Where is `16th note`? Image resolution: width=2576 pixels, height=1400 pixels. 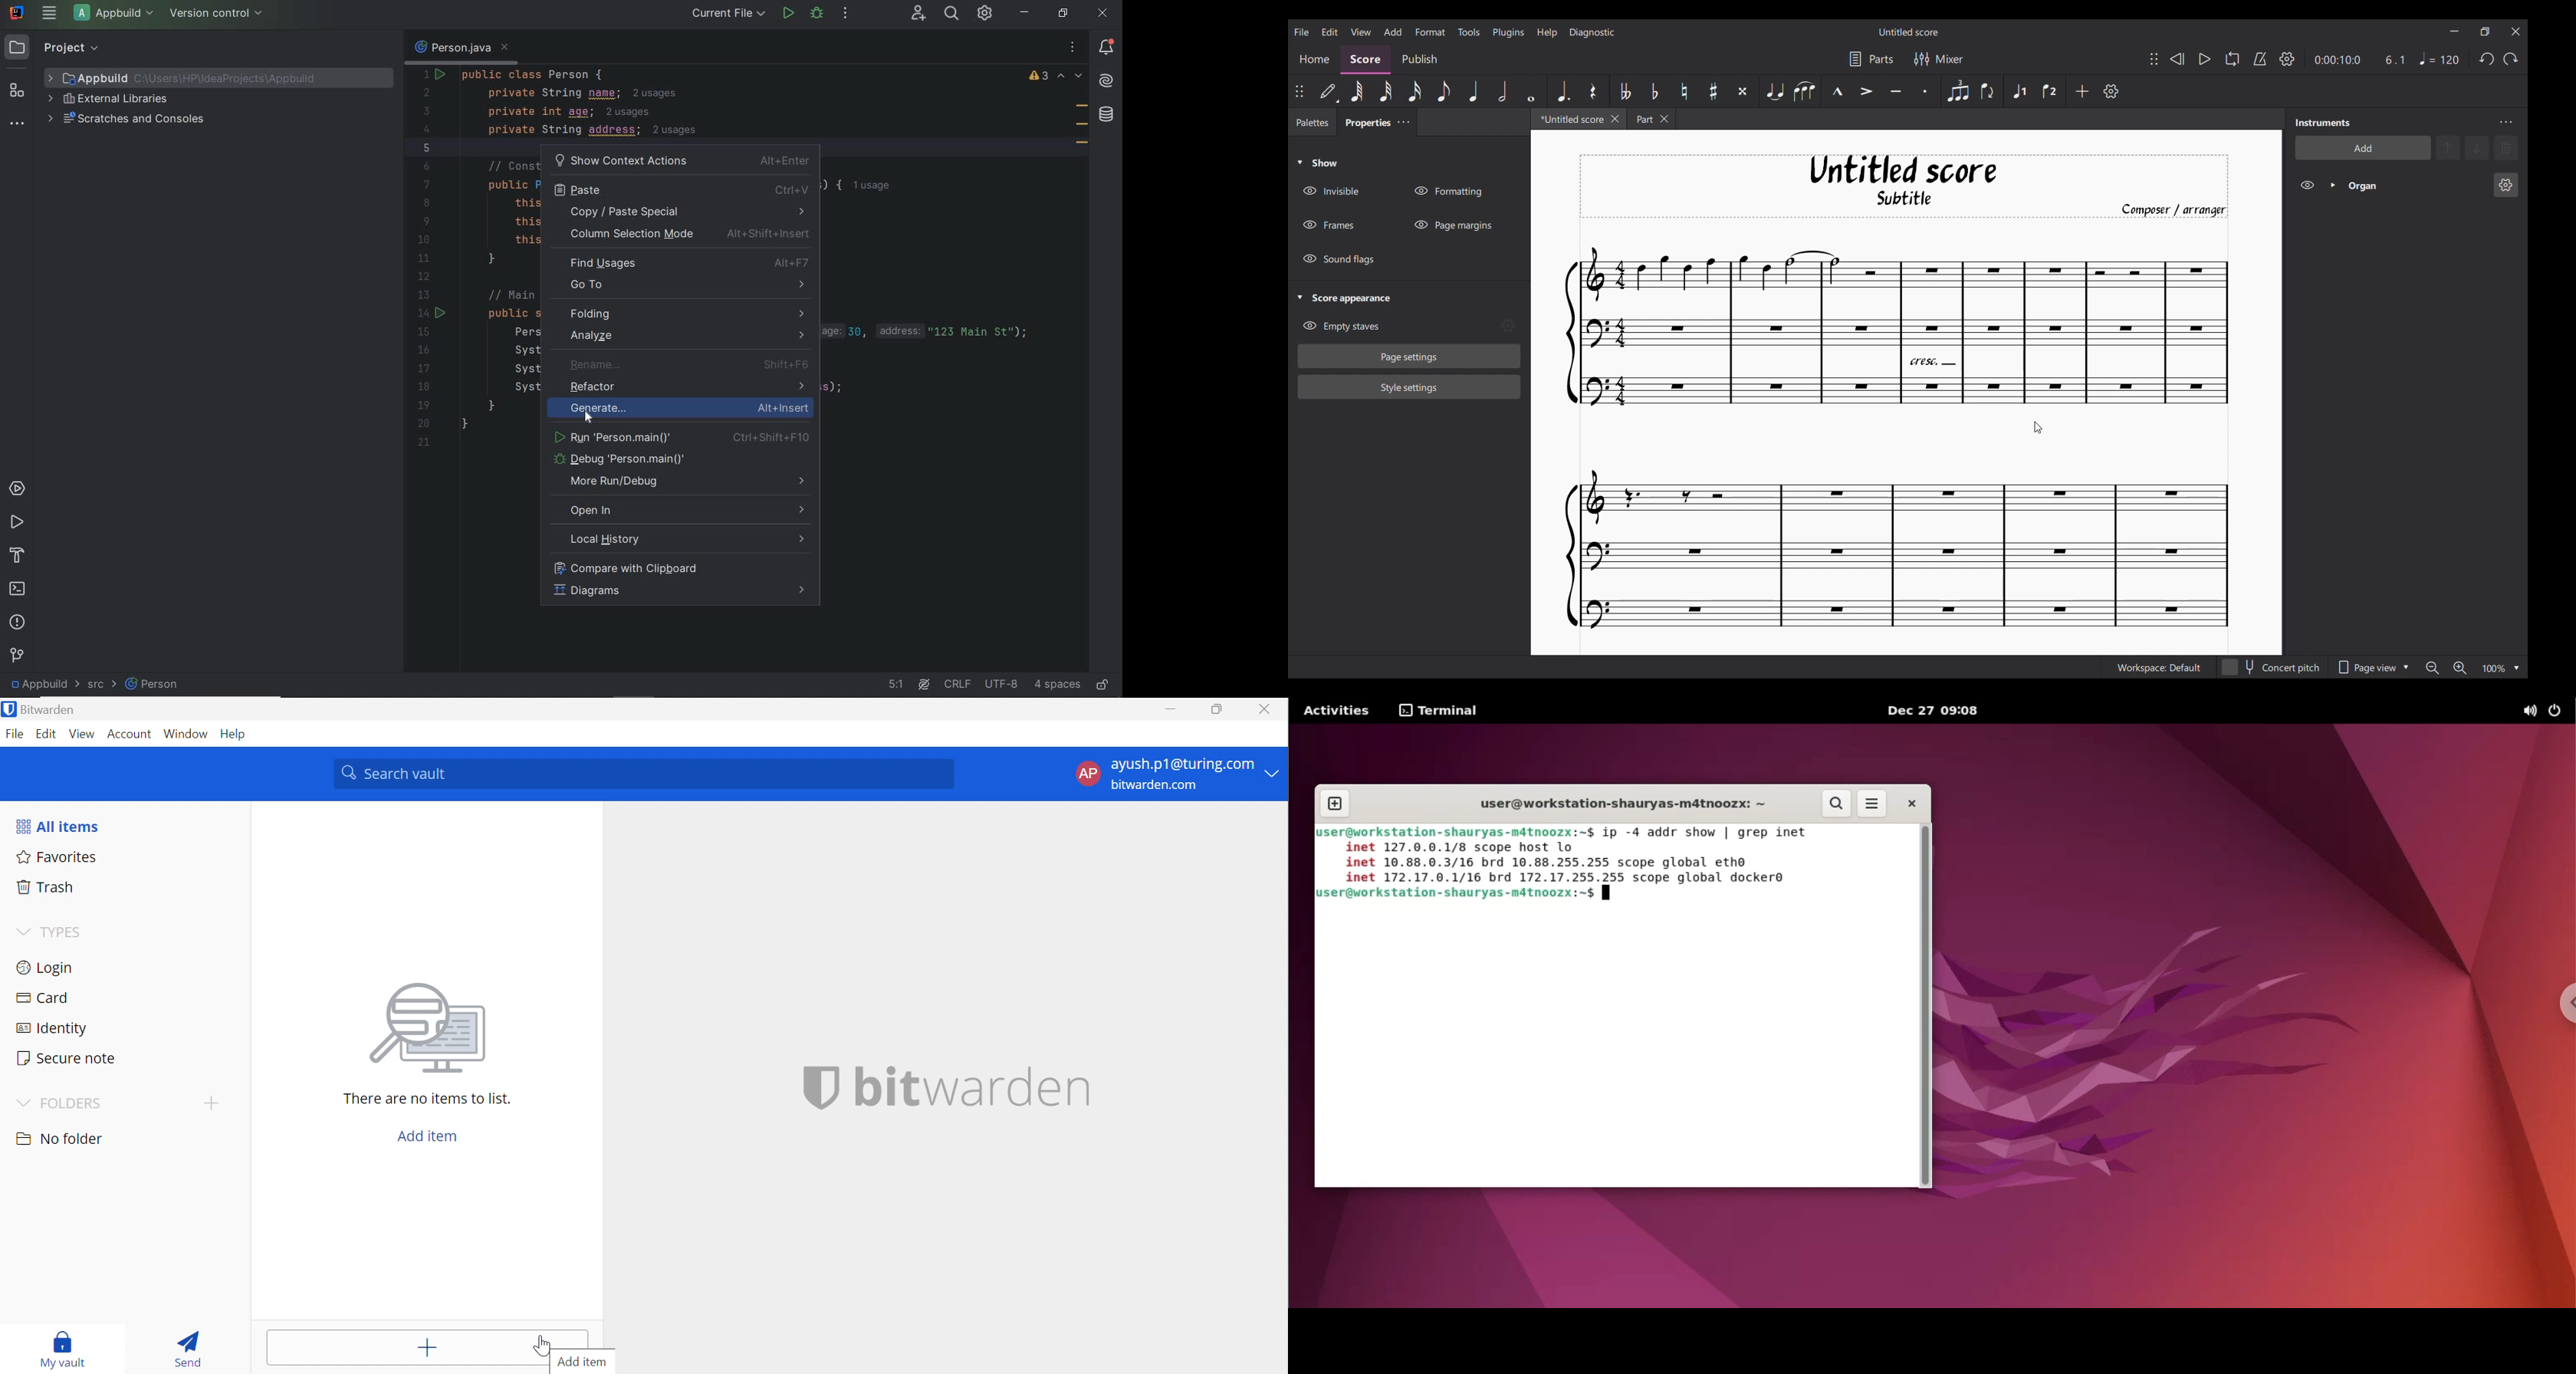 16th note is located at coordinates (1415, 92).